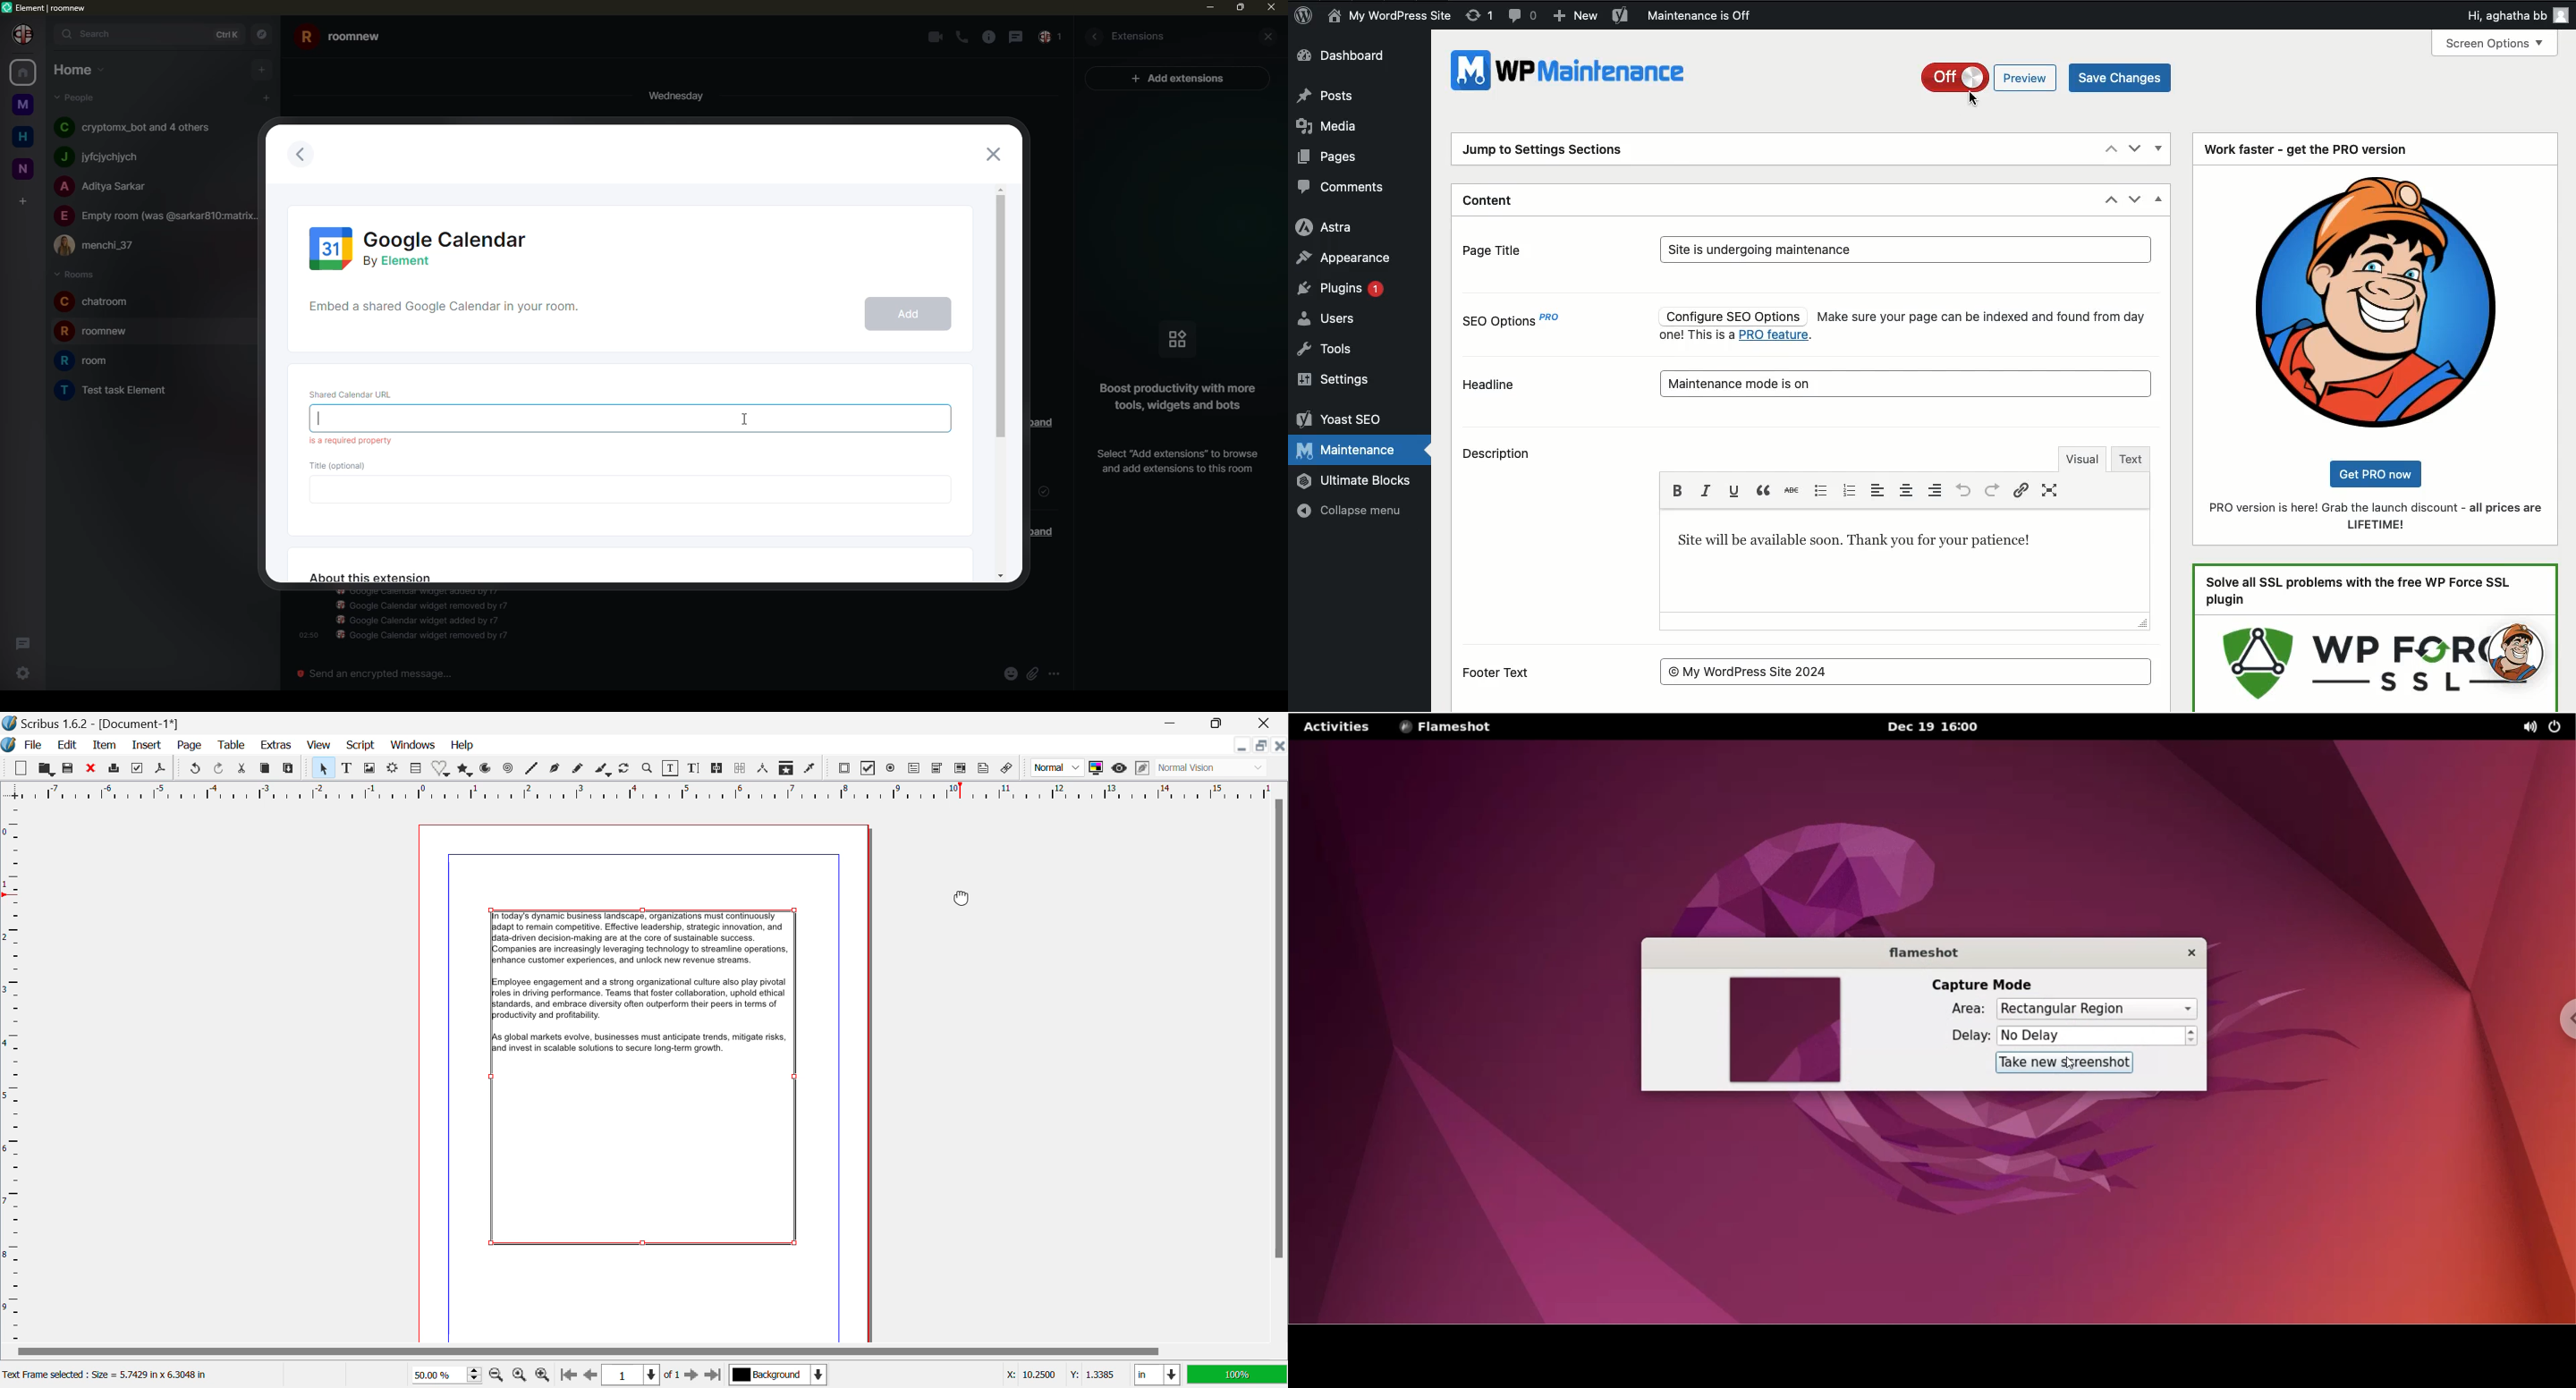 The width and height of the screenshot is (2576, 1400). Describe the element at coordinates (2378, 517) in the screenshot. I see `Pro version` at that location.